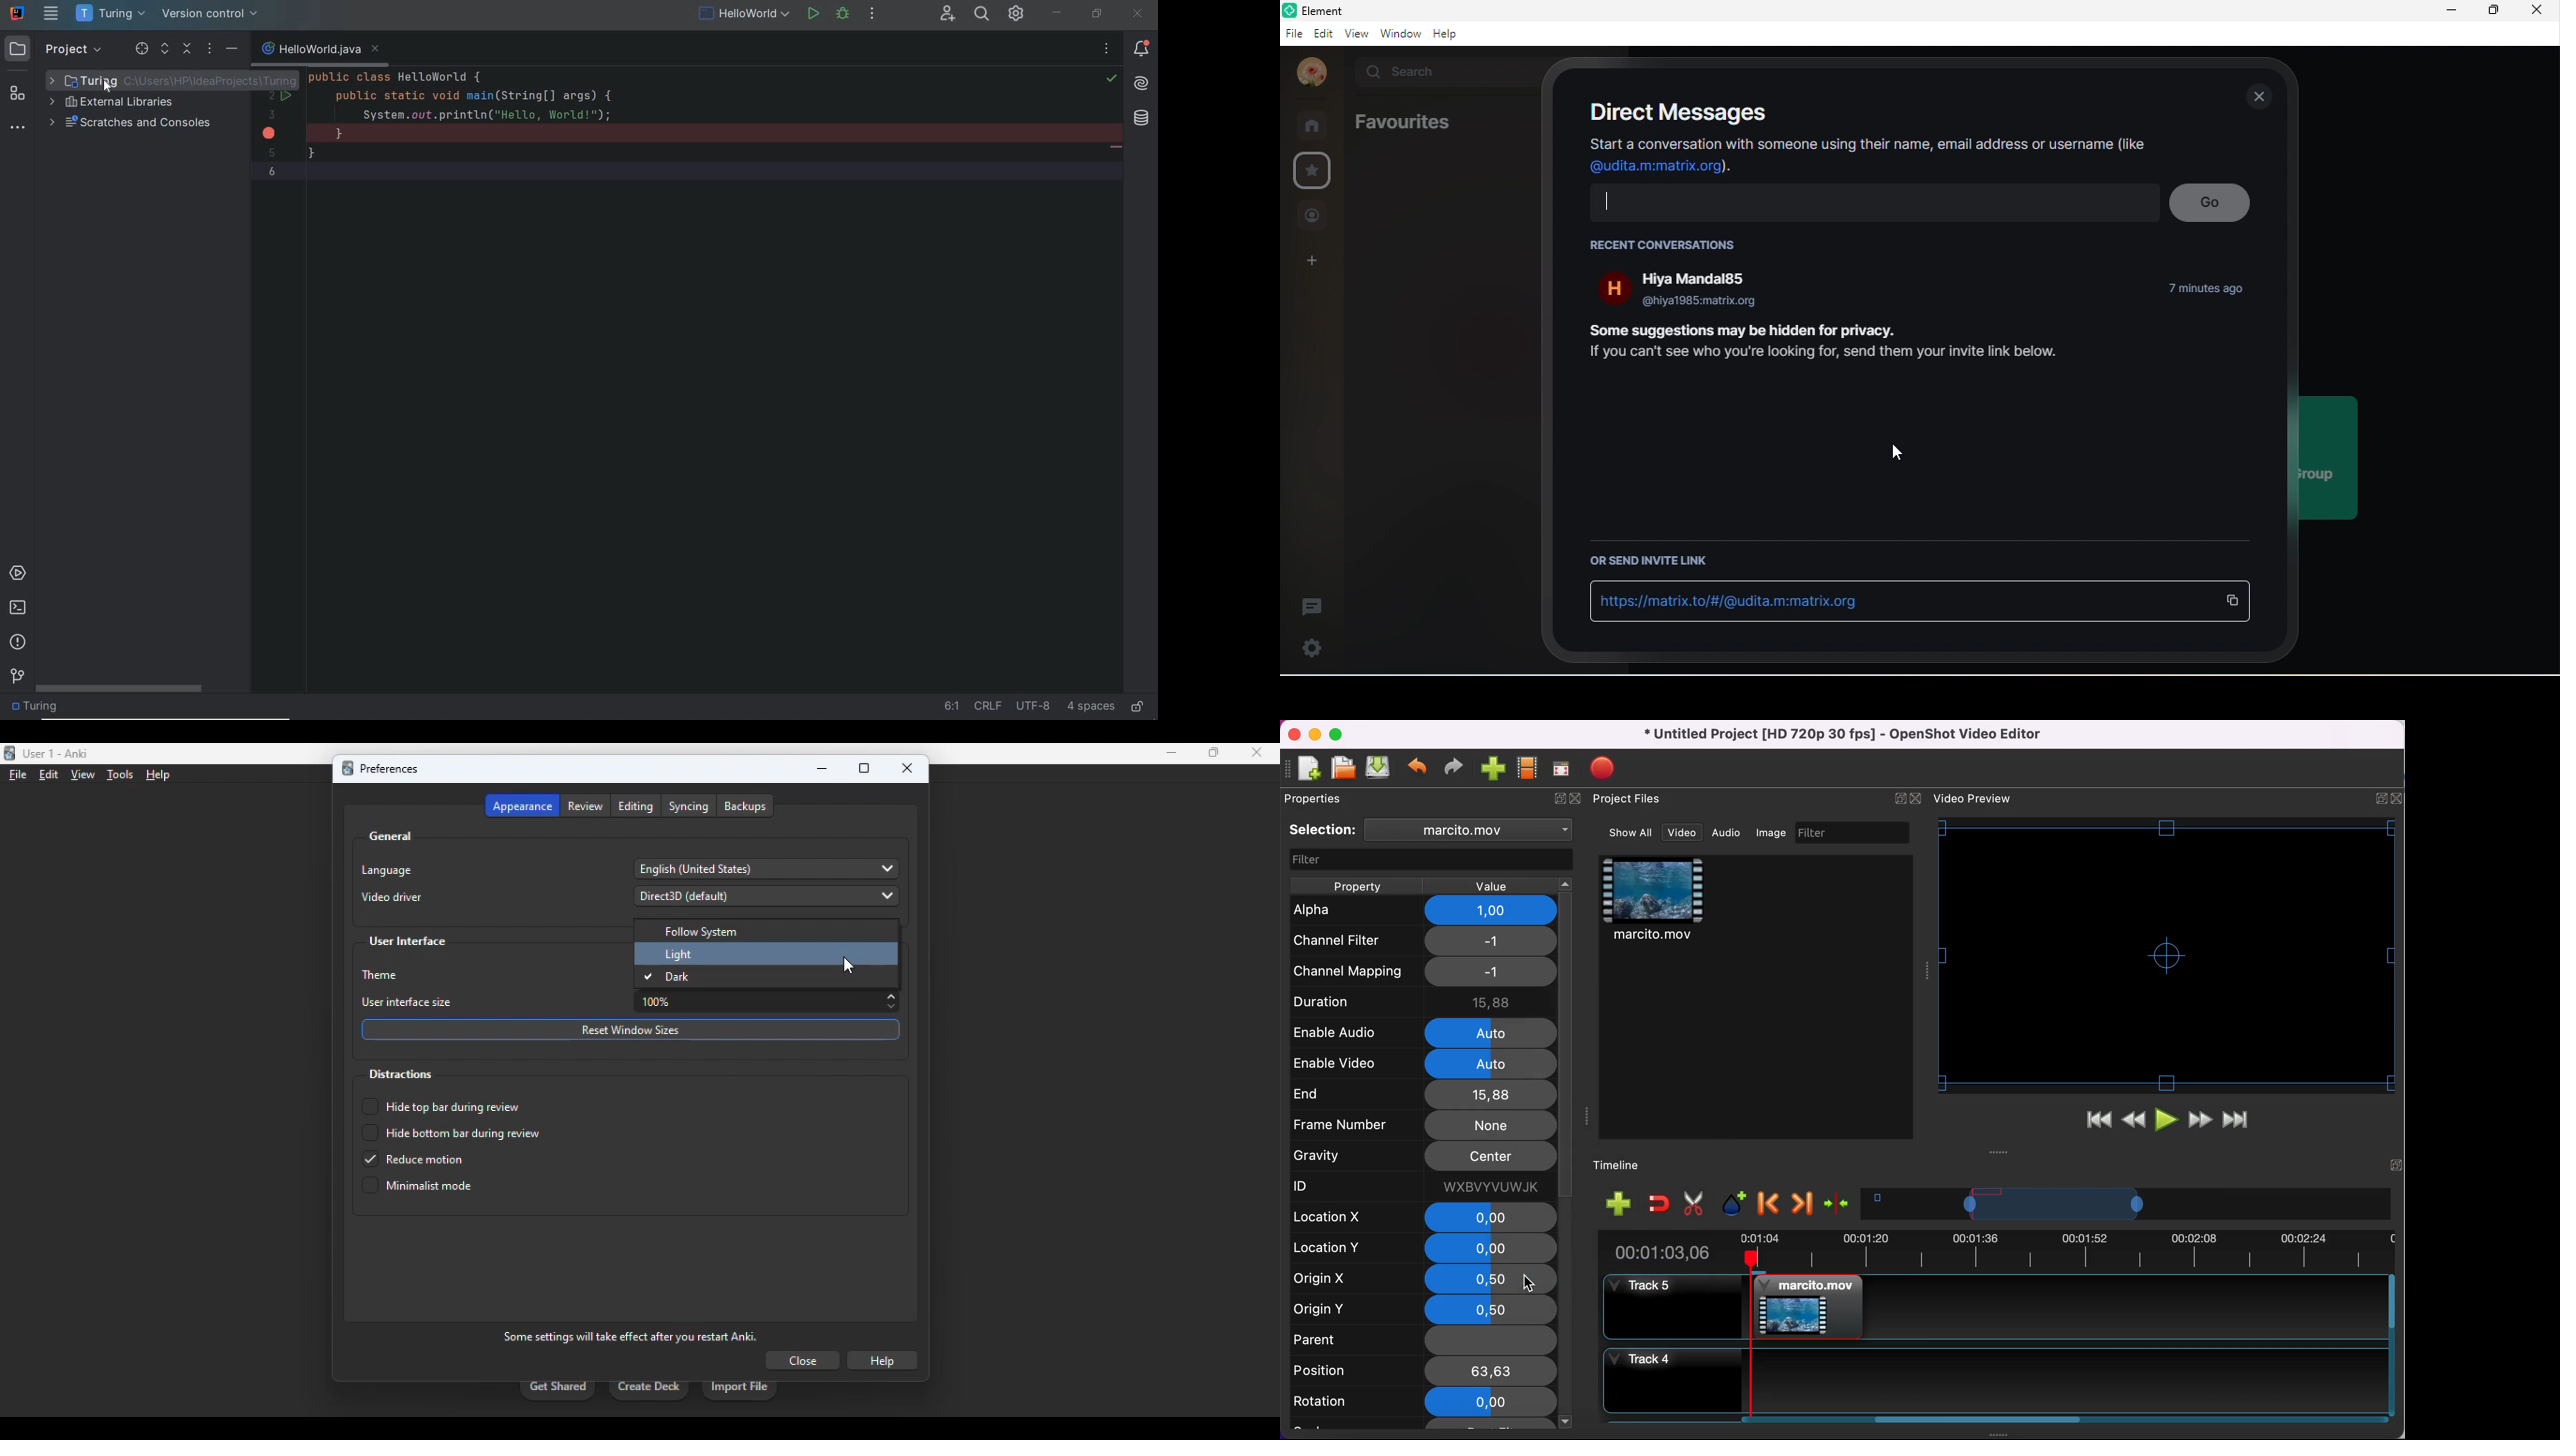 The width and height of the screenshot is (2576, 1456). Describe the element at coordinates (1839, 1203) in the screenshot. I see `center the timeline` at that location.